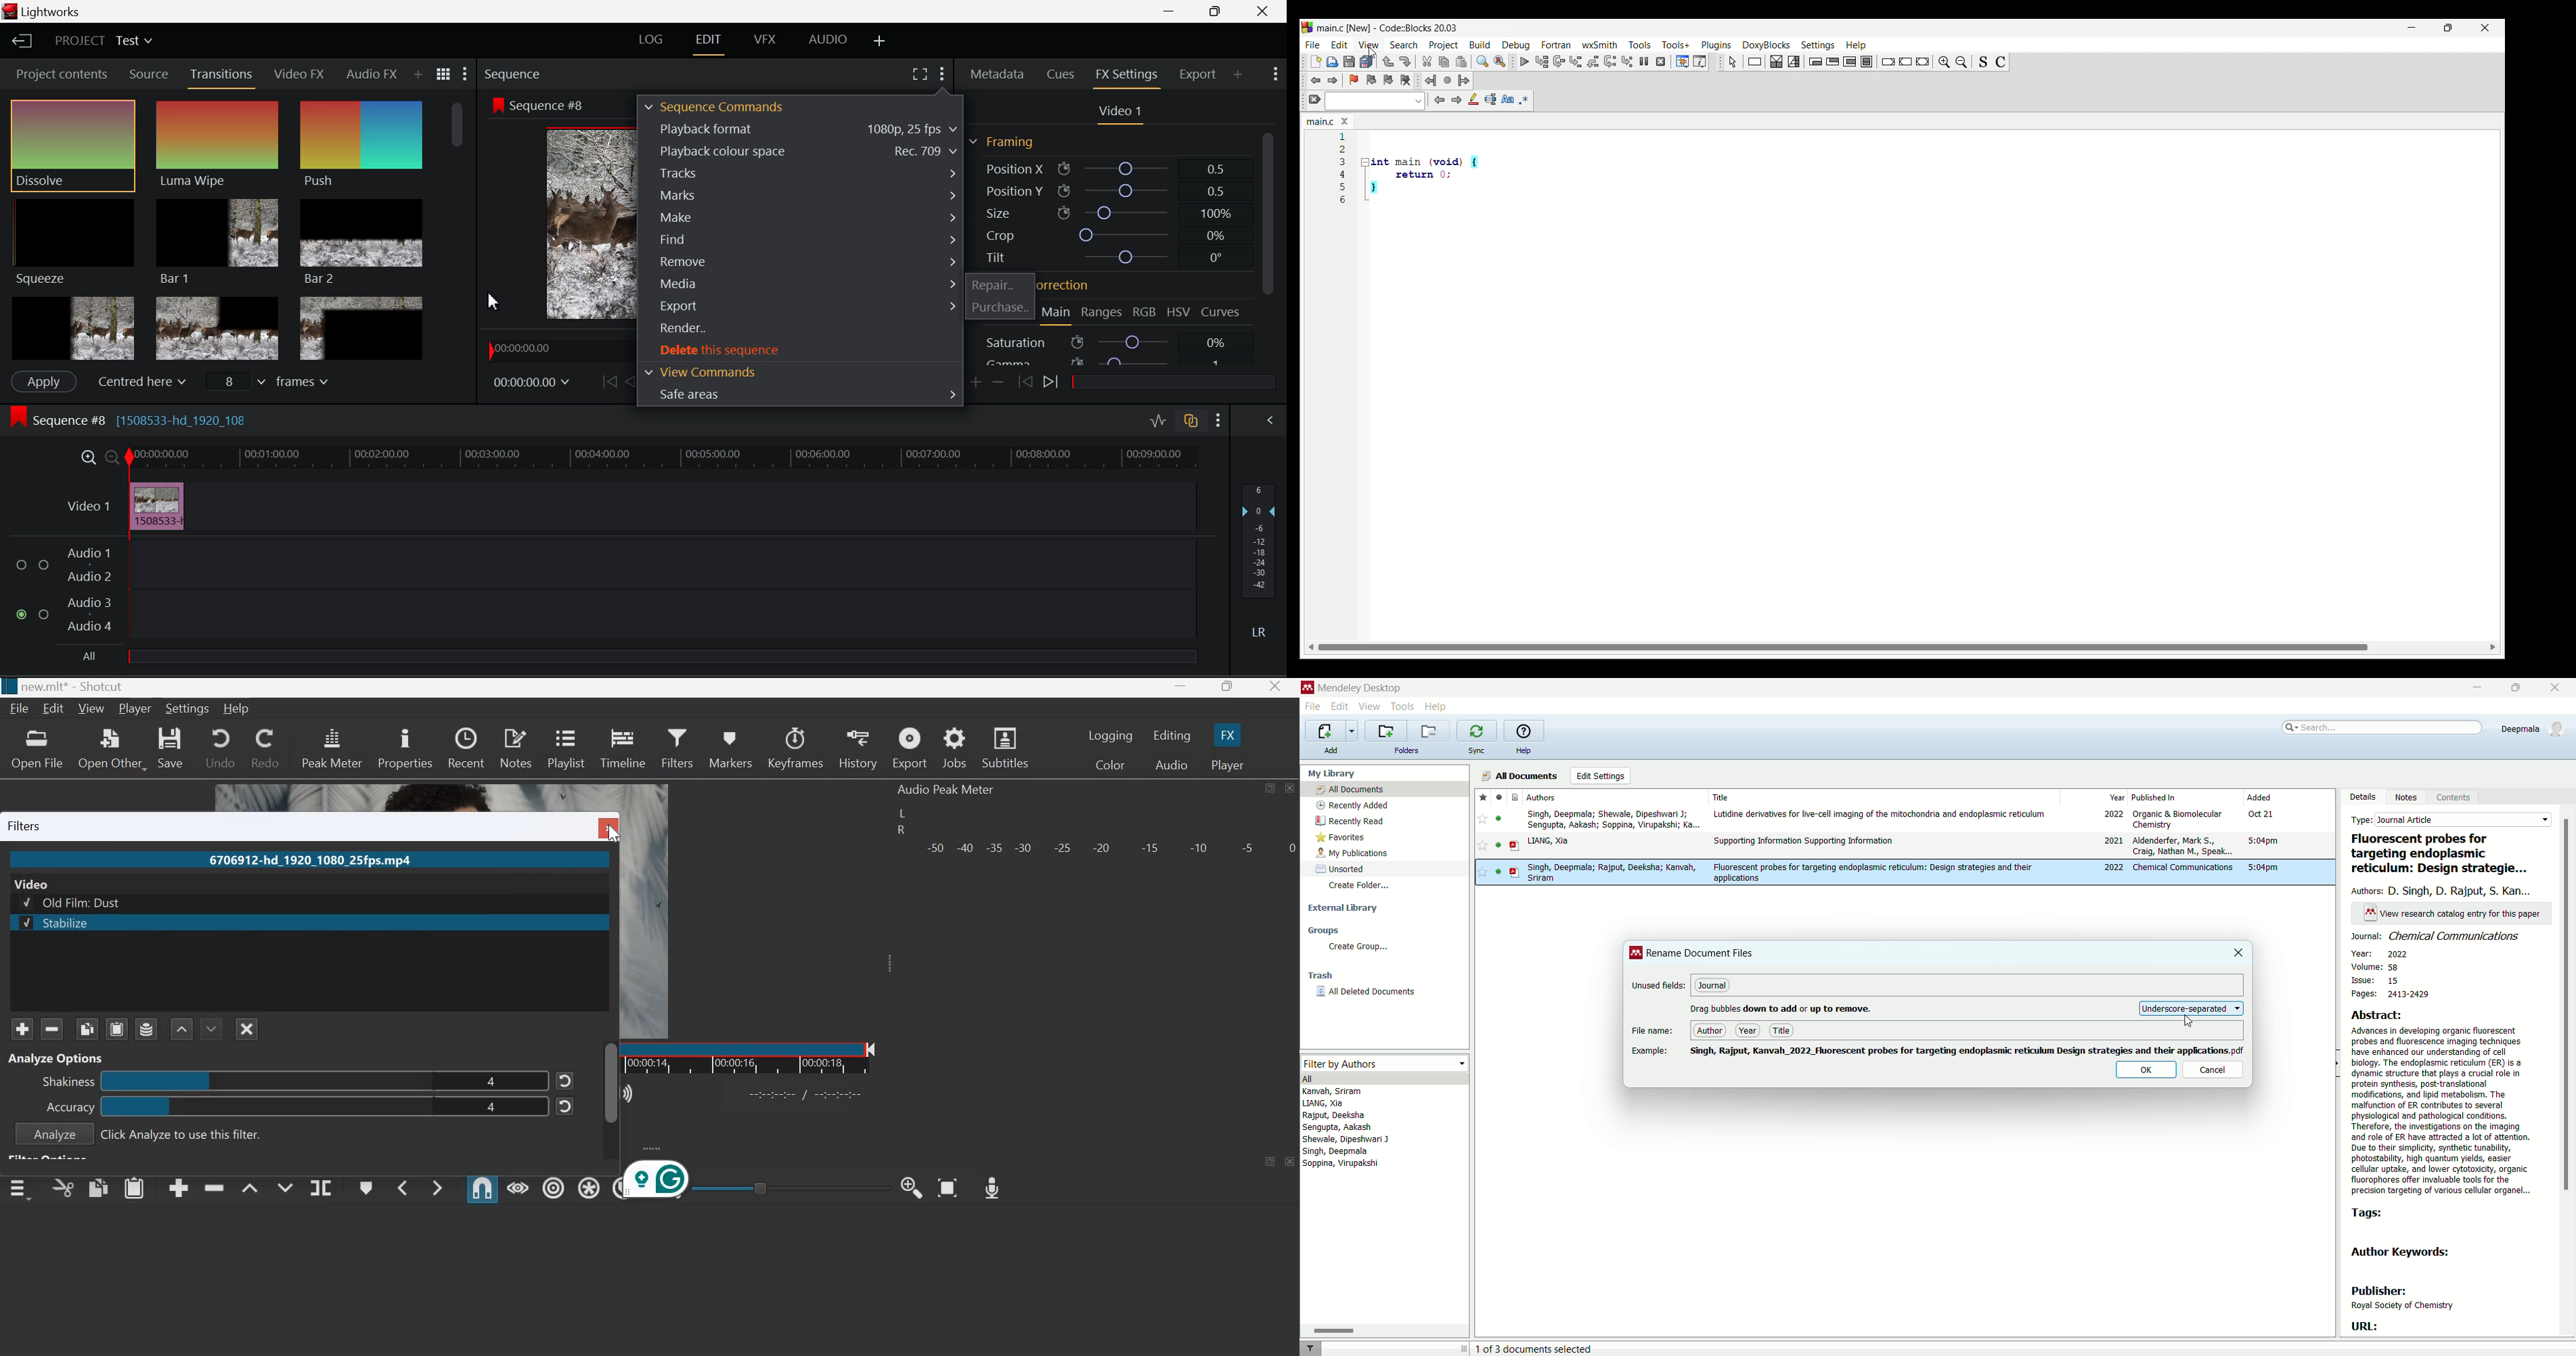  I want to click on Add keyframe, so click(974, 383).